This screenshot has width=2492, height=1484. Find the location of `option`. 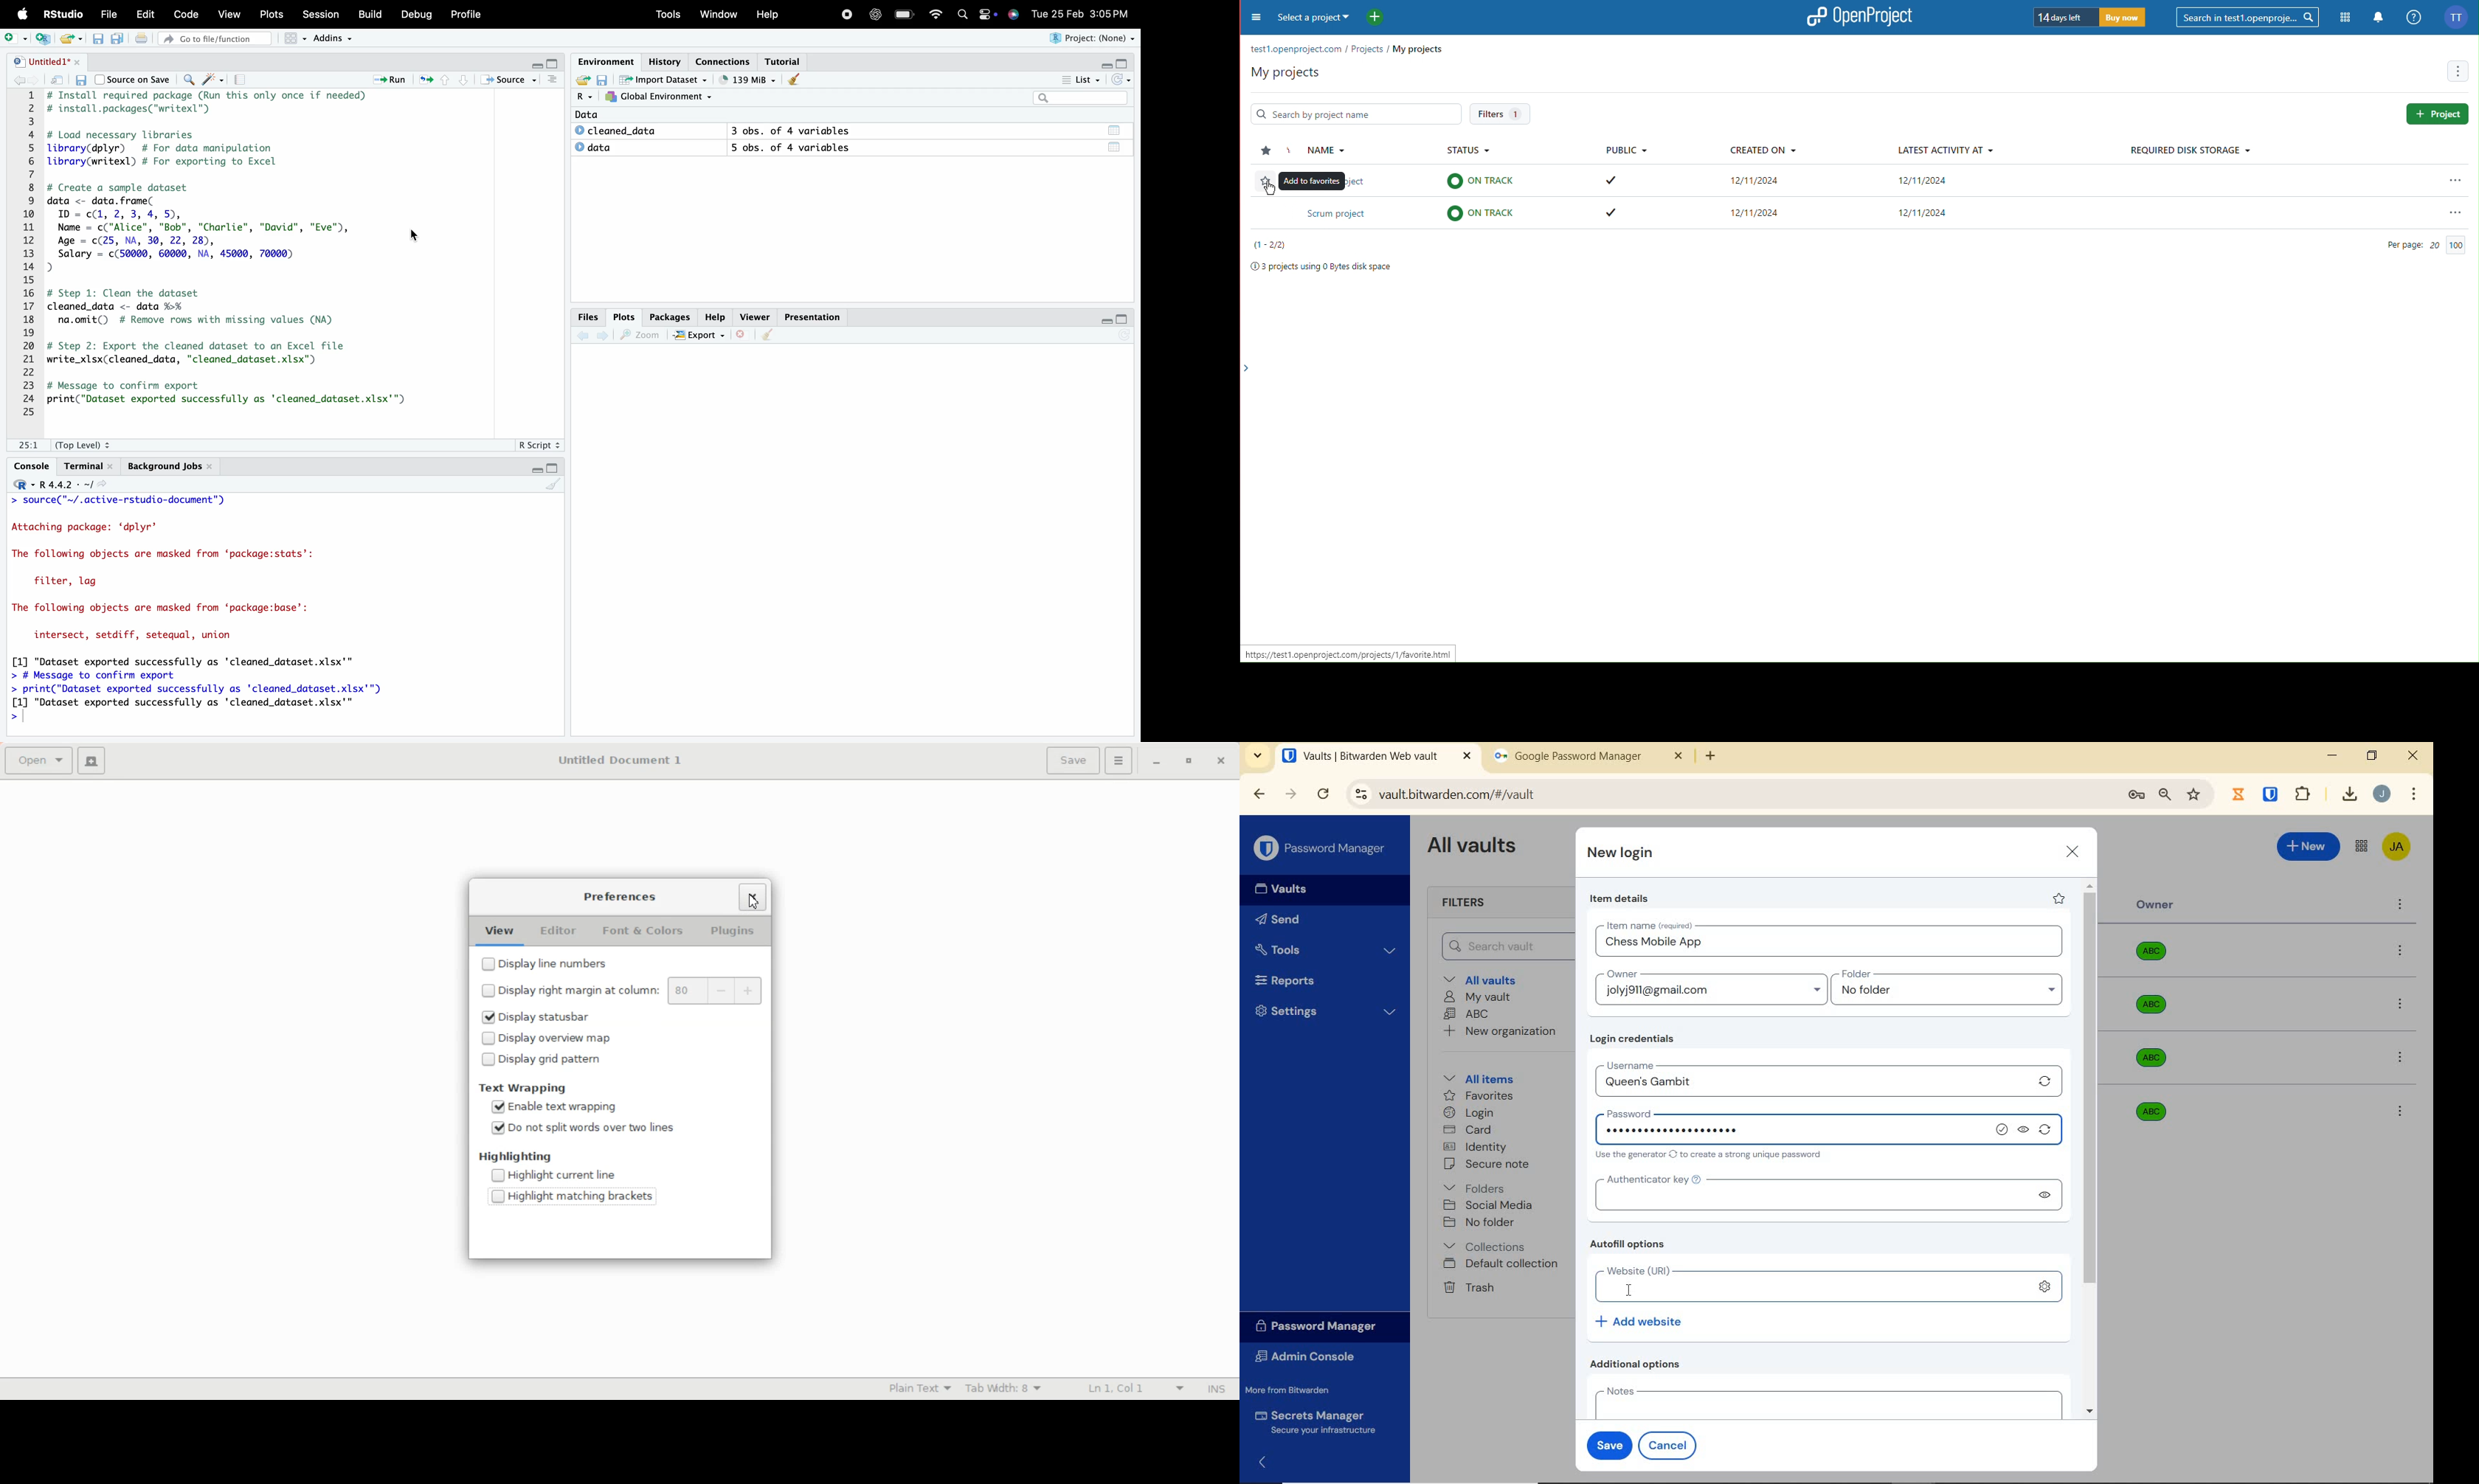

option is located at coordinates (2403, 952).